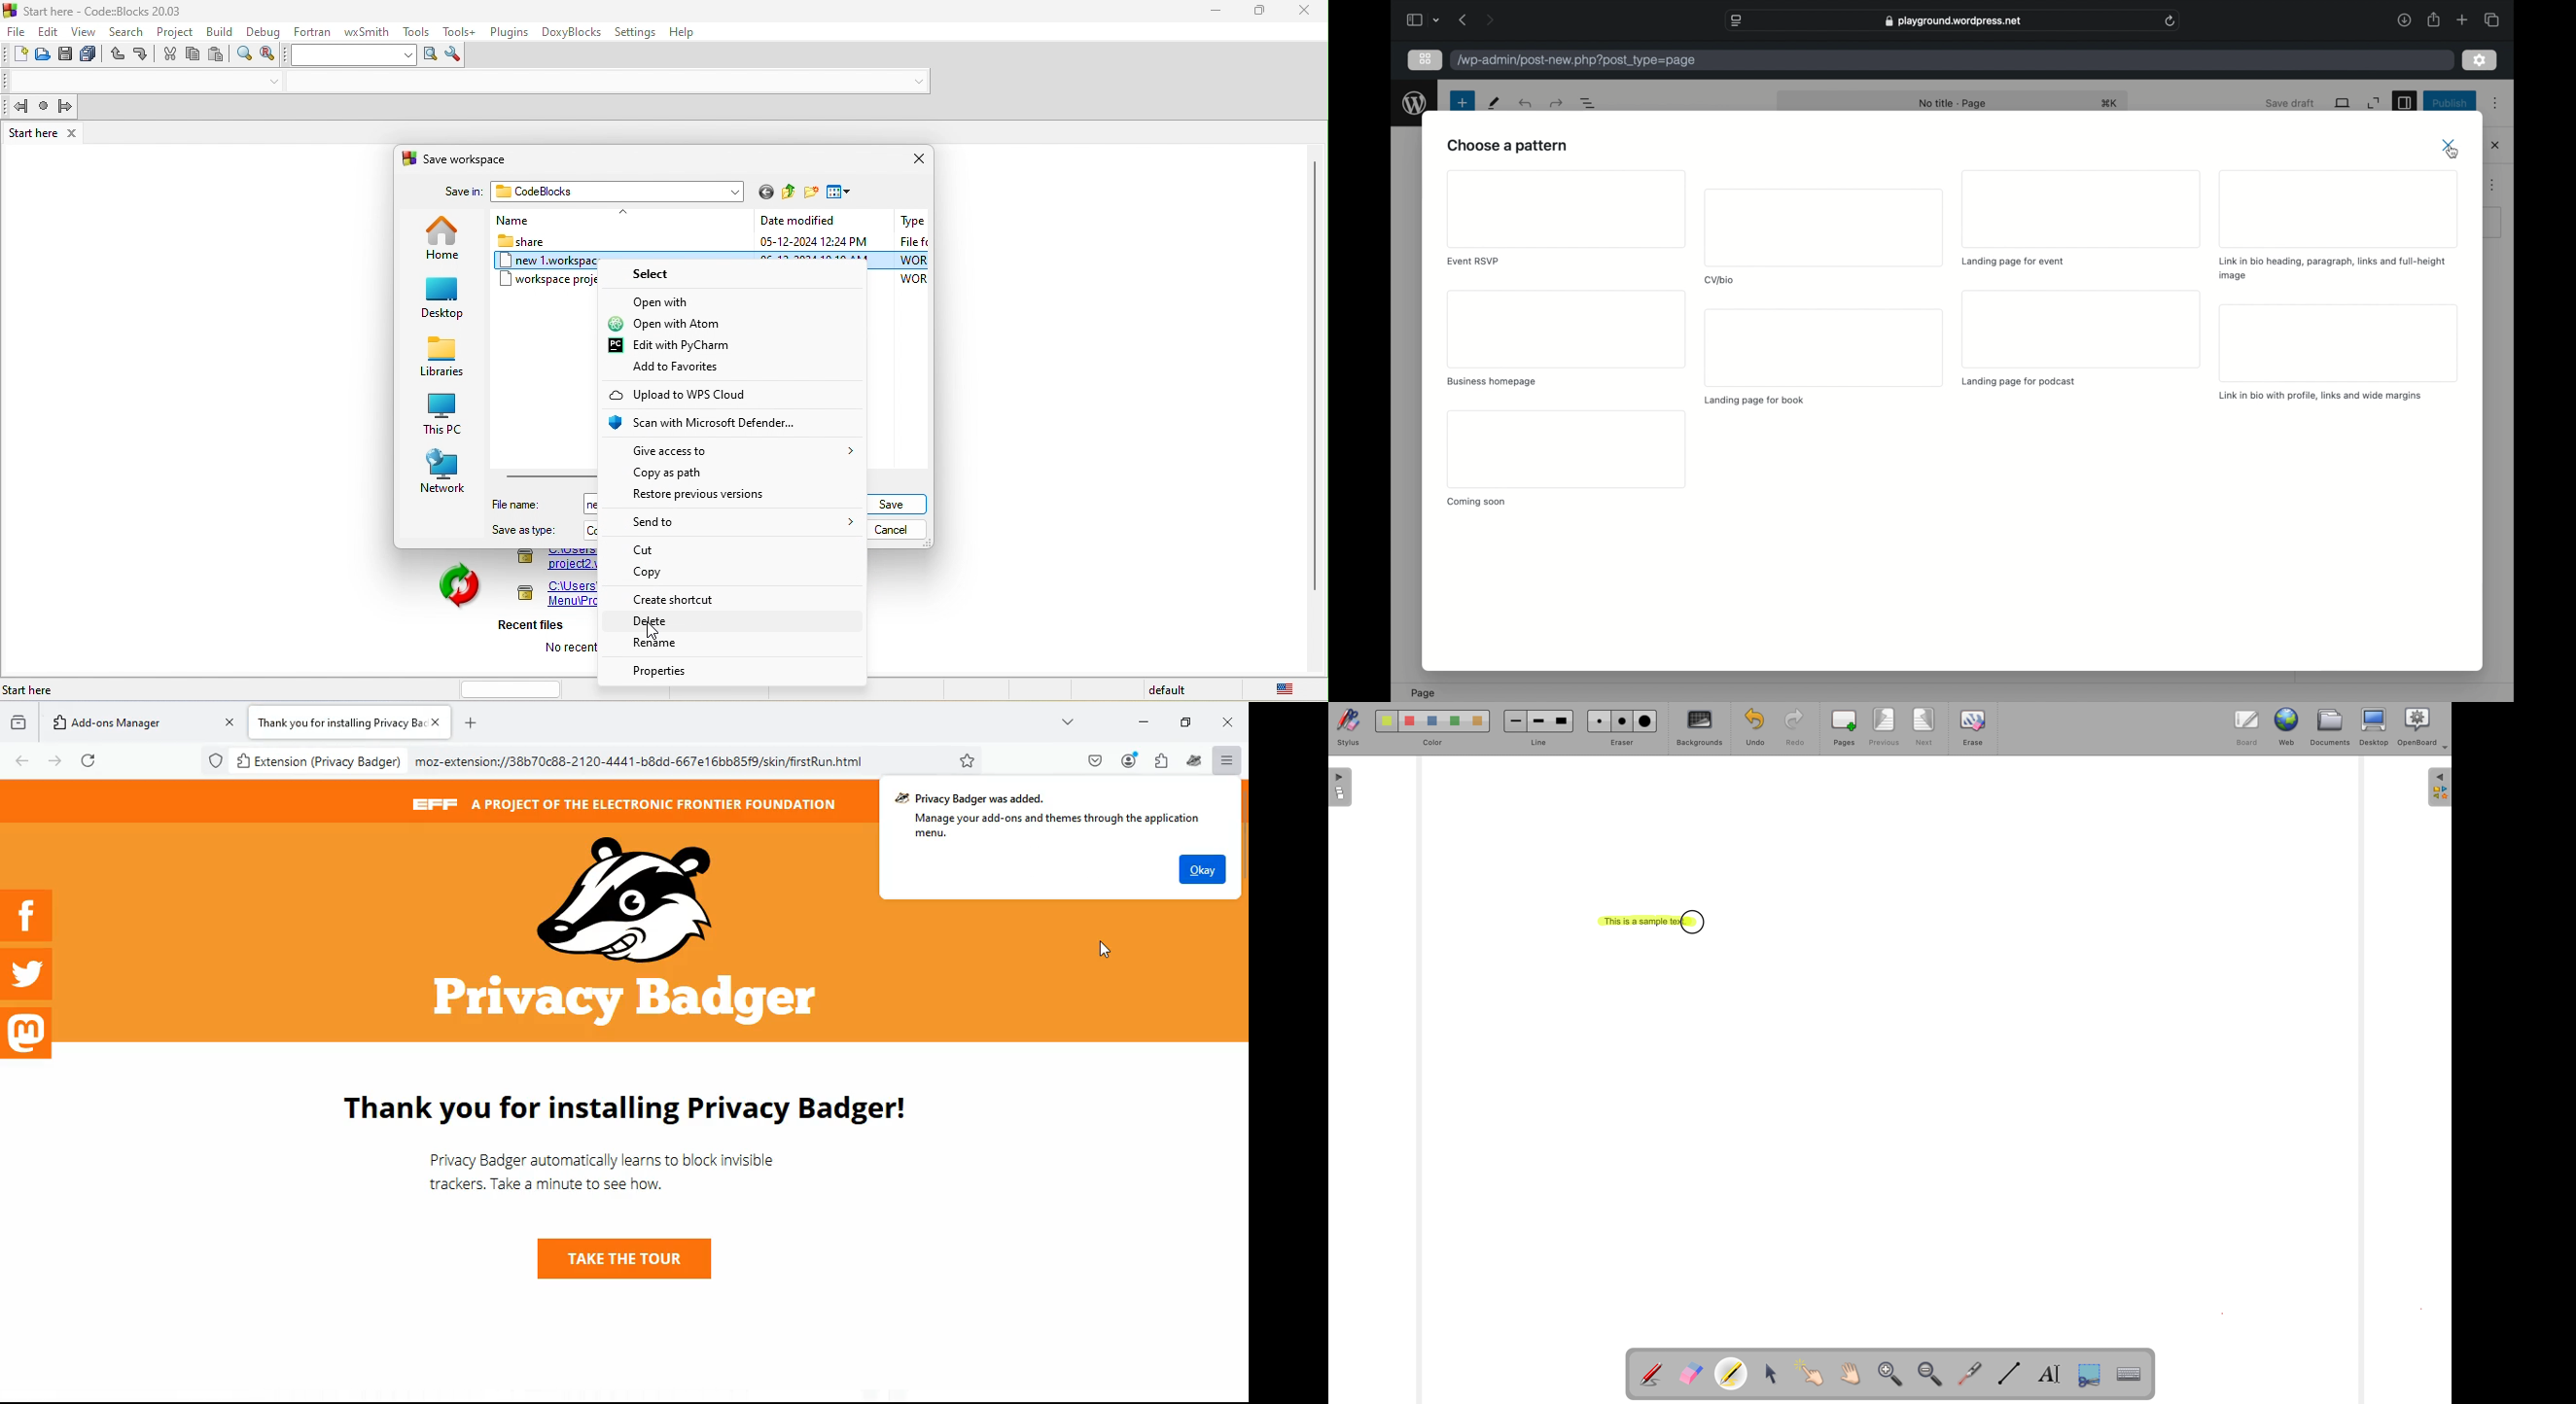 The width and height of the screenshot is (2576, 1428). What do you see at coordinates (1623, 743) in the screenshot?
I see `eraser` at bounding box center [1623, 743].